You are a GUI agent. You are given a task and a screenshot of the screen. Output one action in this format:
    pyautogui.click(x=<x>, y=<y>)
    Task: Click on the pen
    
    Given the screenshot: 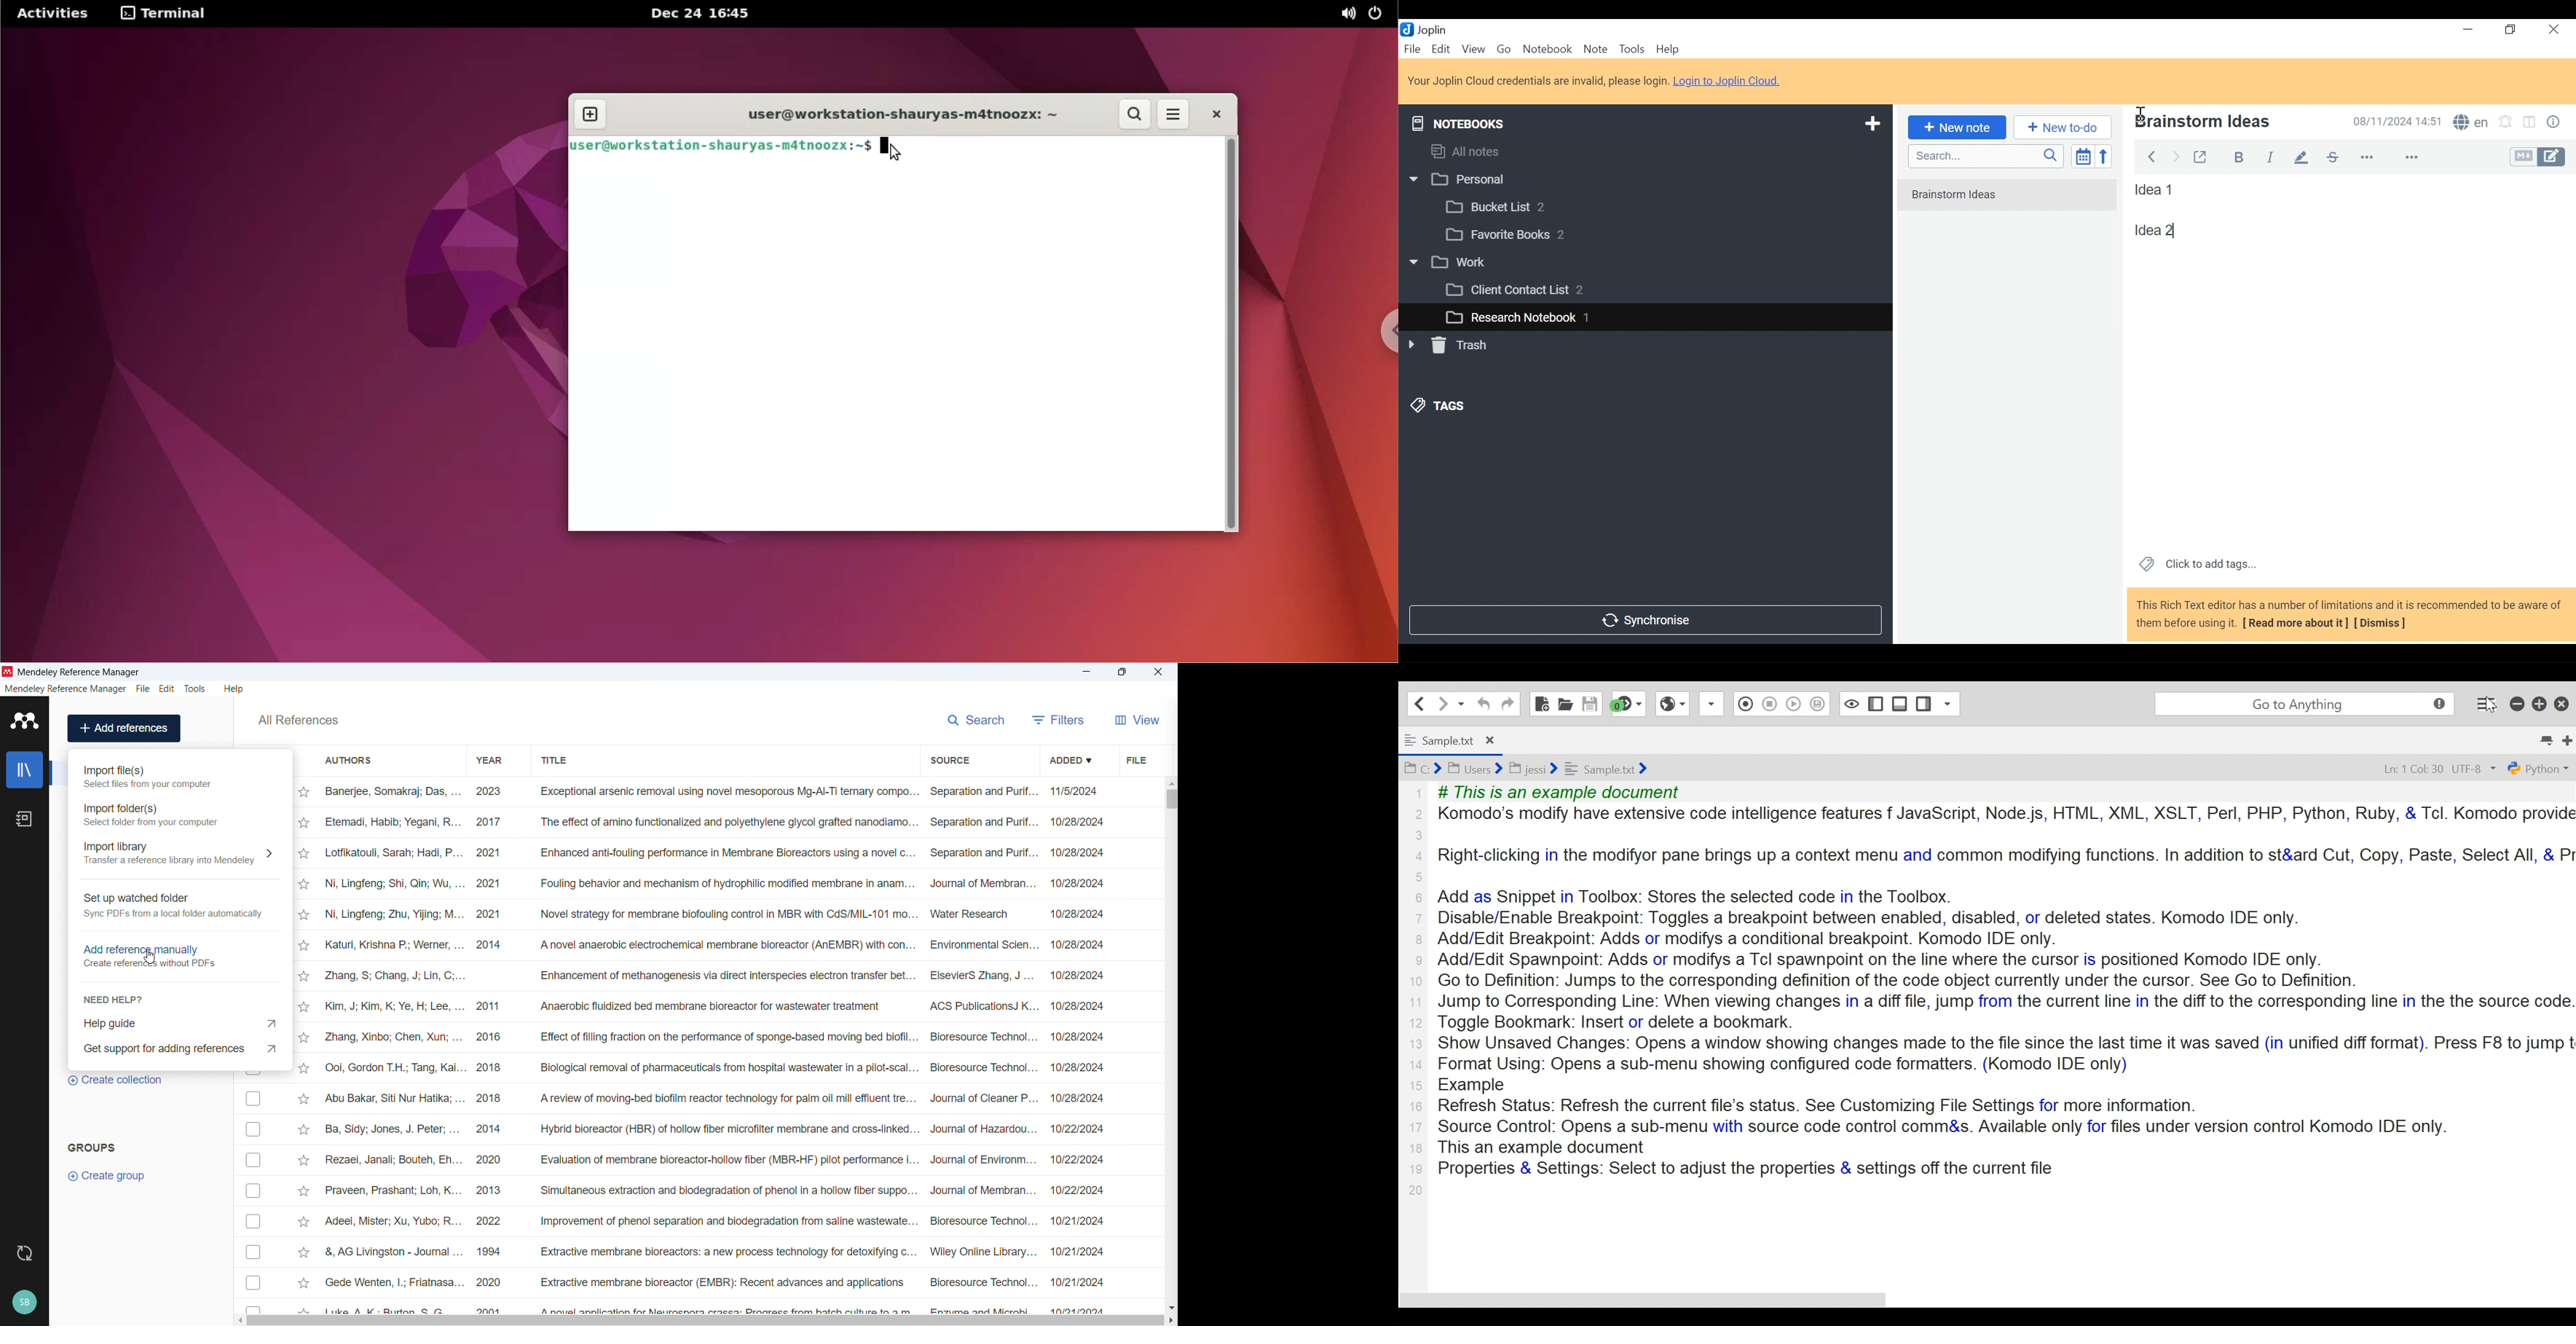 What is the action you would take?
    pyautogui.click(x=2302, y=157)
    